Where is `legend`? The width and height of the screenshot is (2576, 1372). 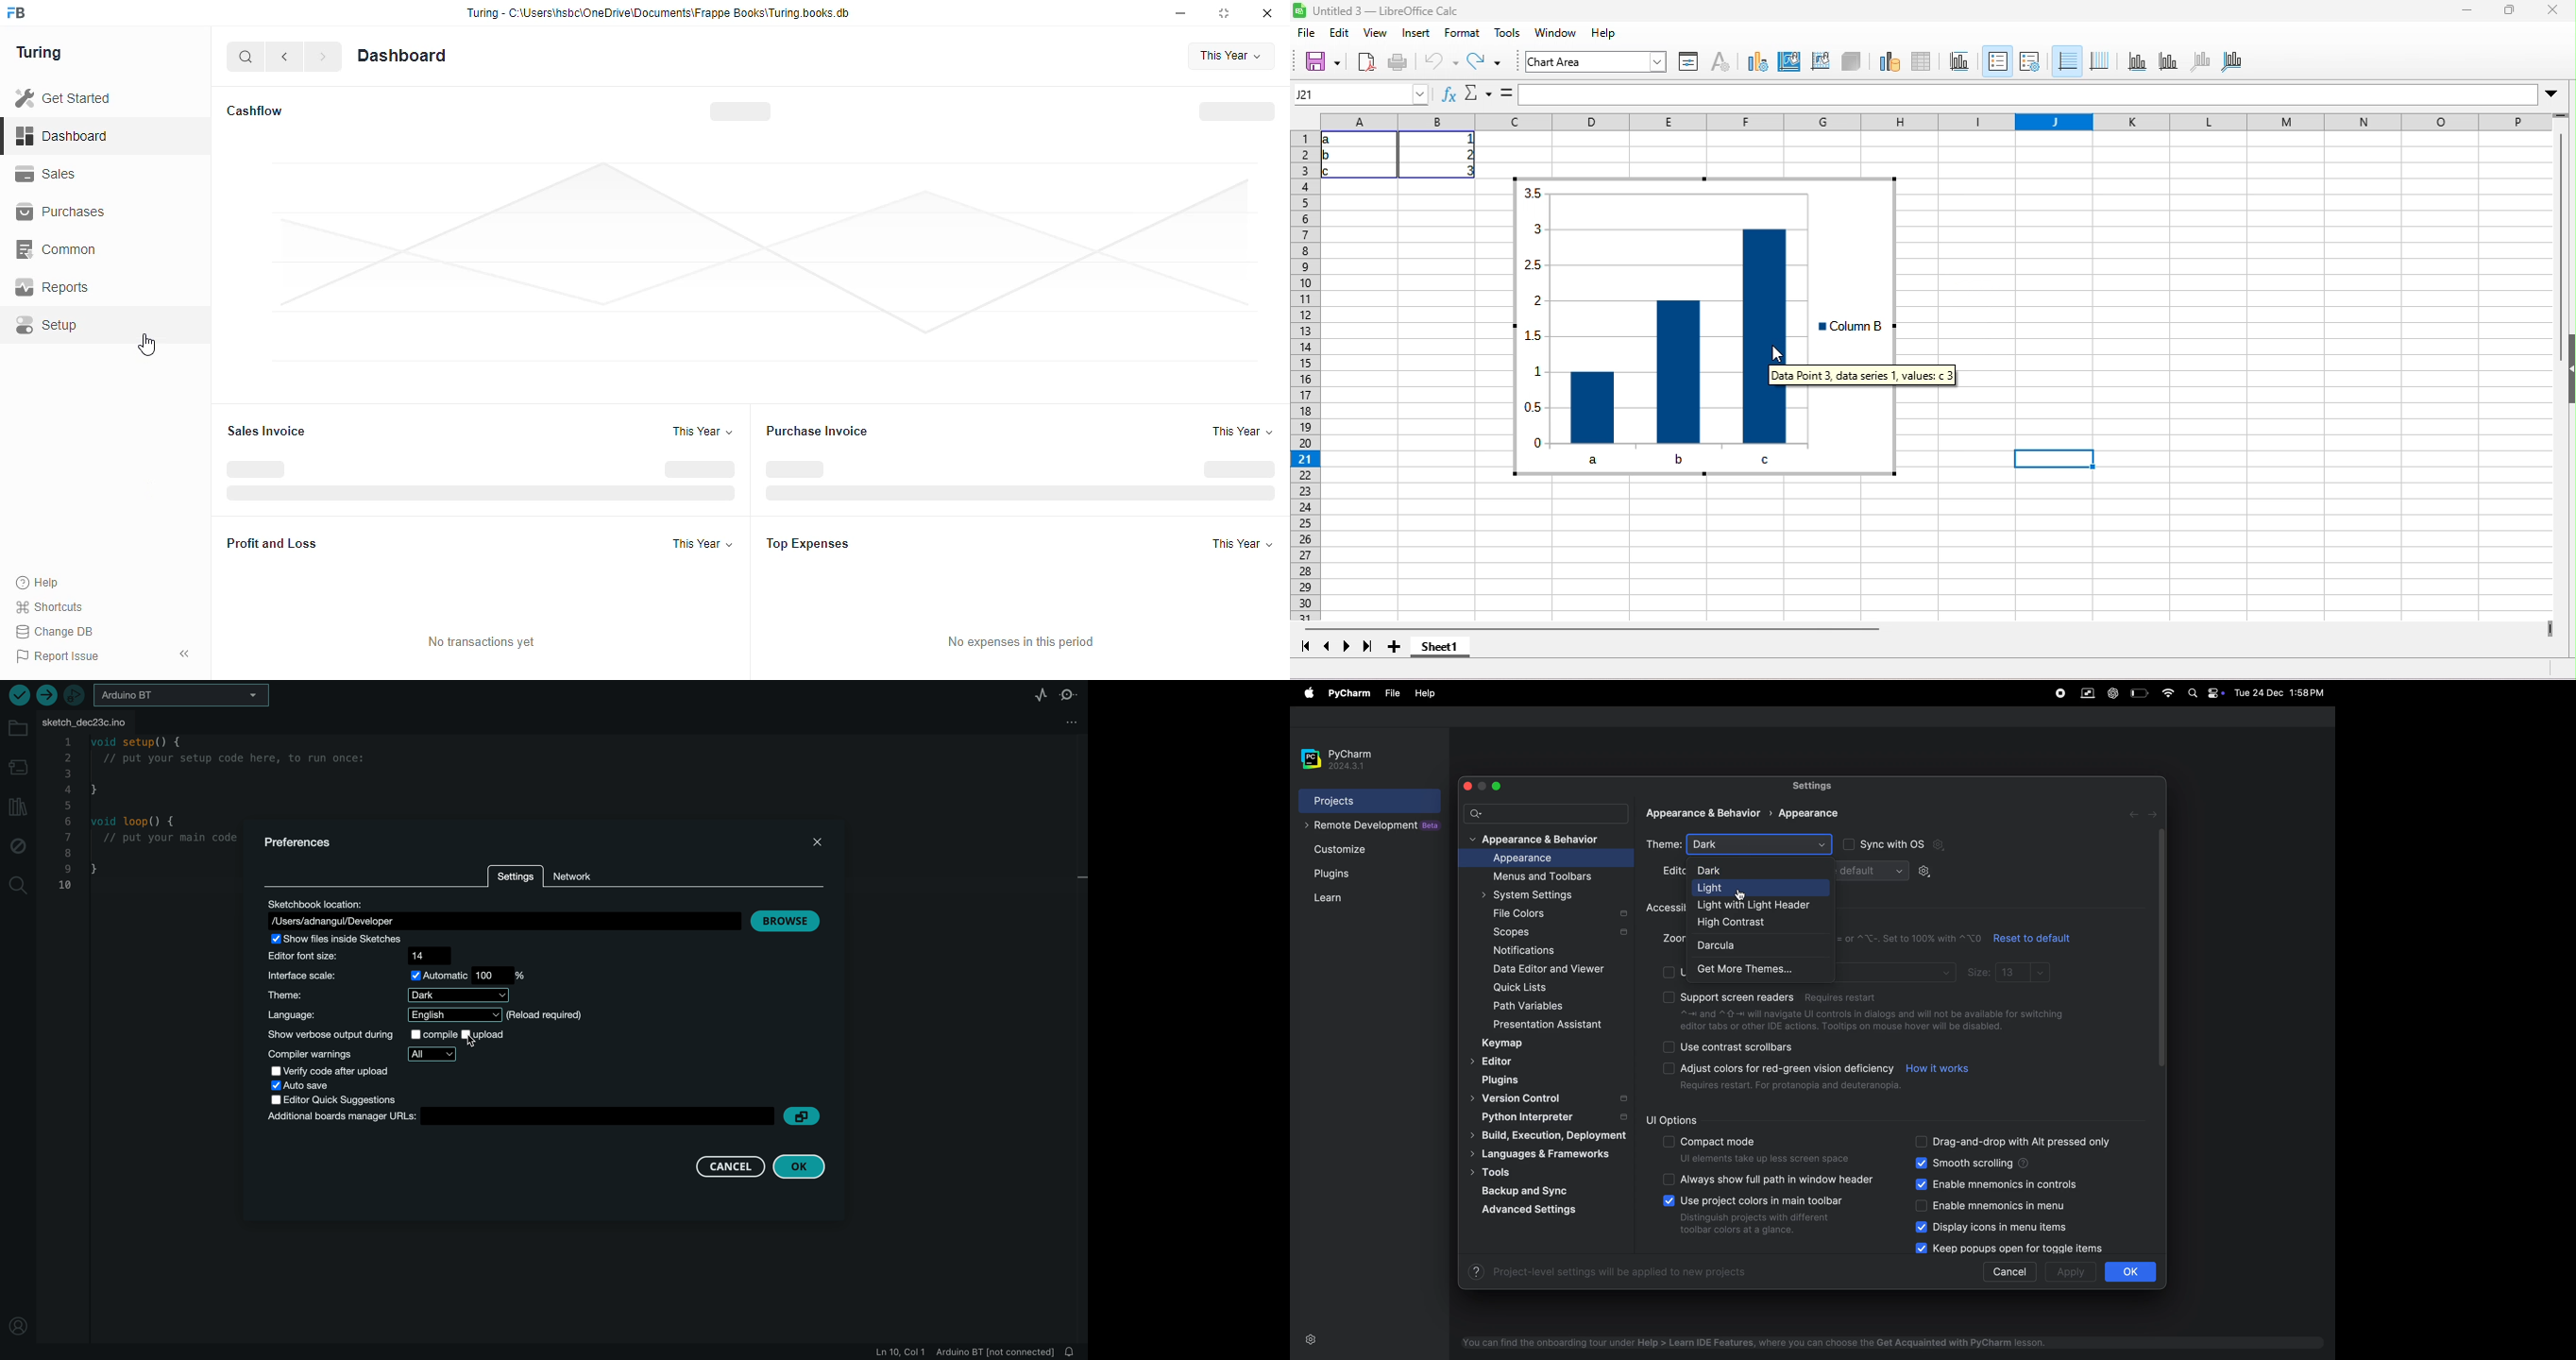 legend is located at coordinates (1857, 327).